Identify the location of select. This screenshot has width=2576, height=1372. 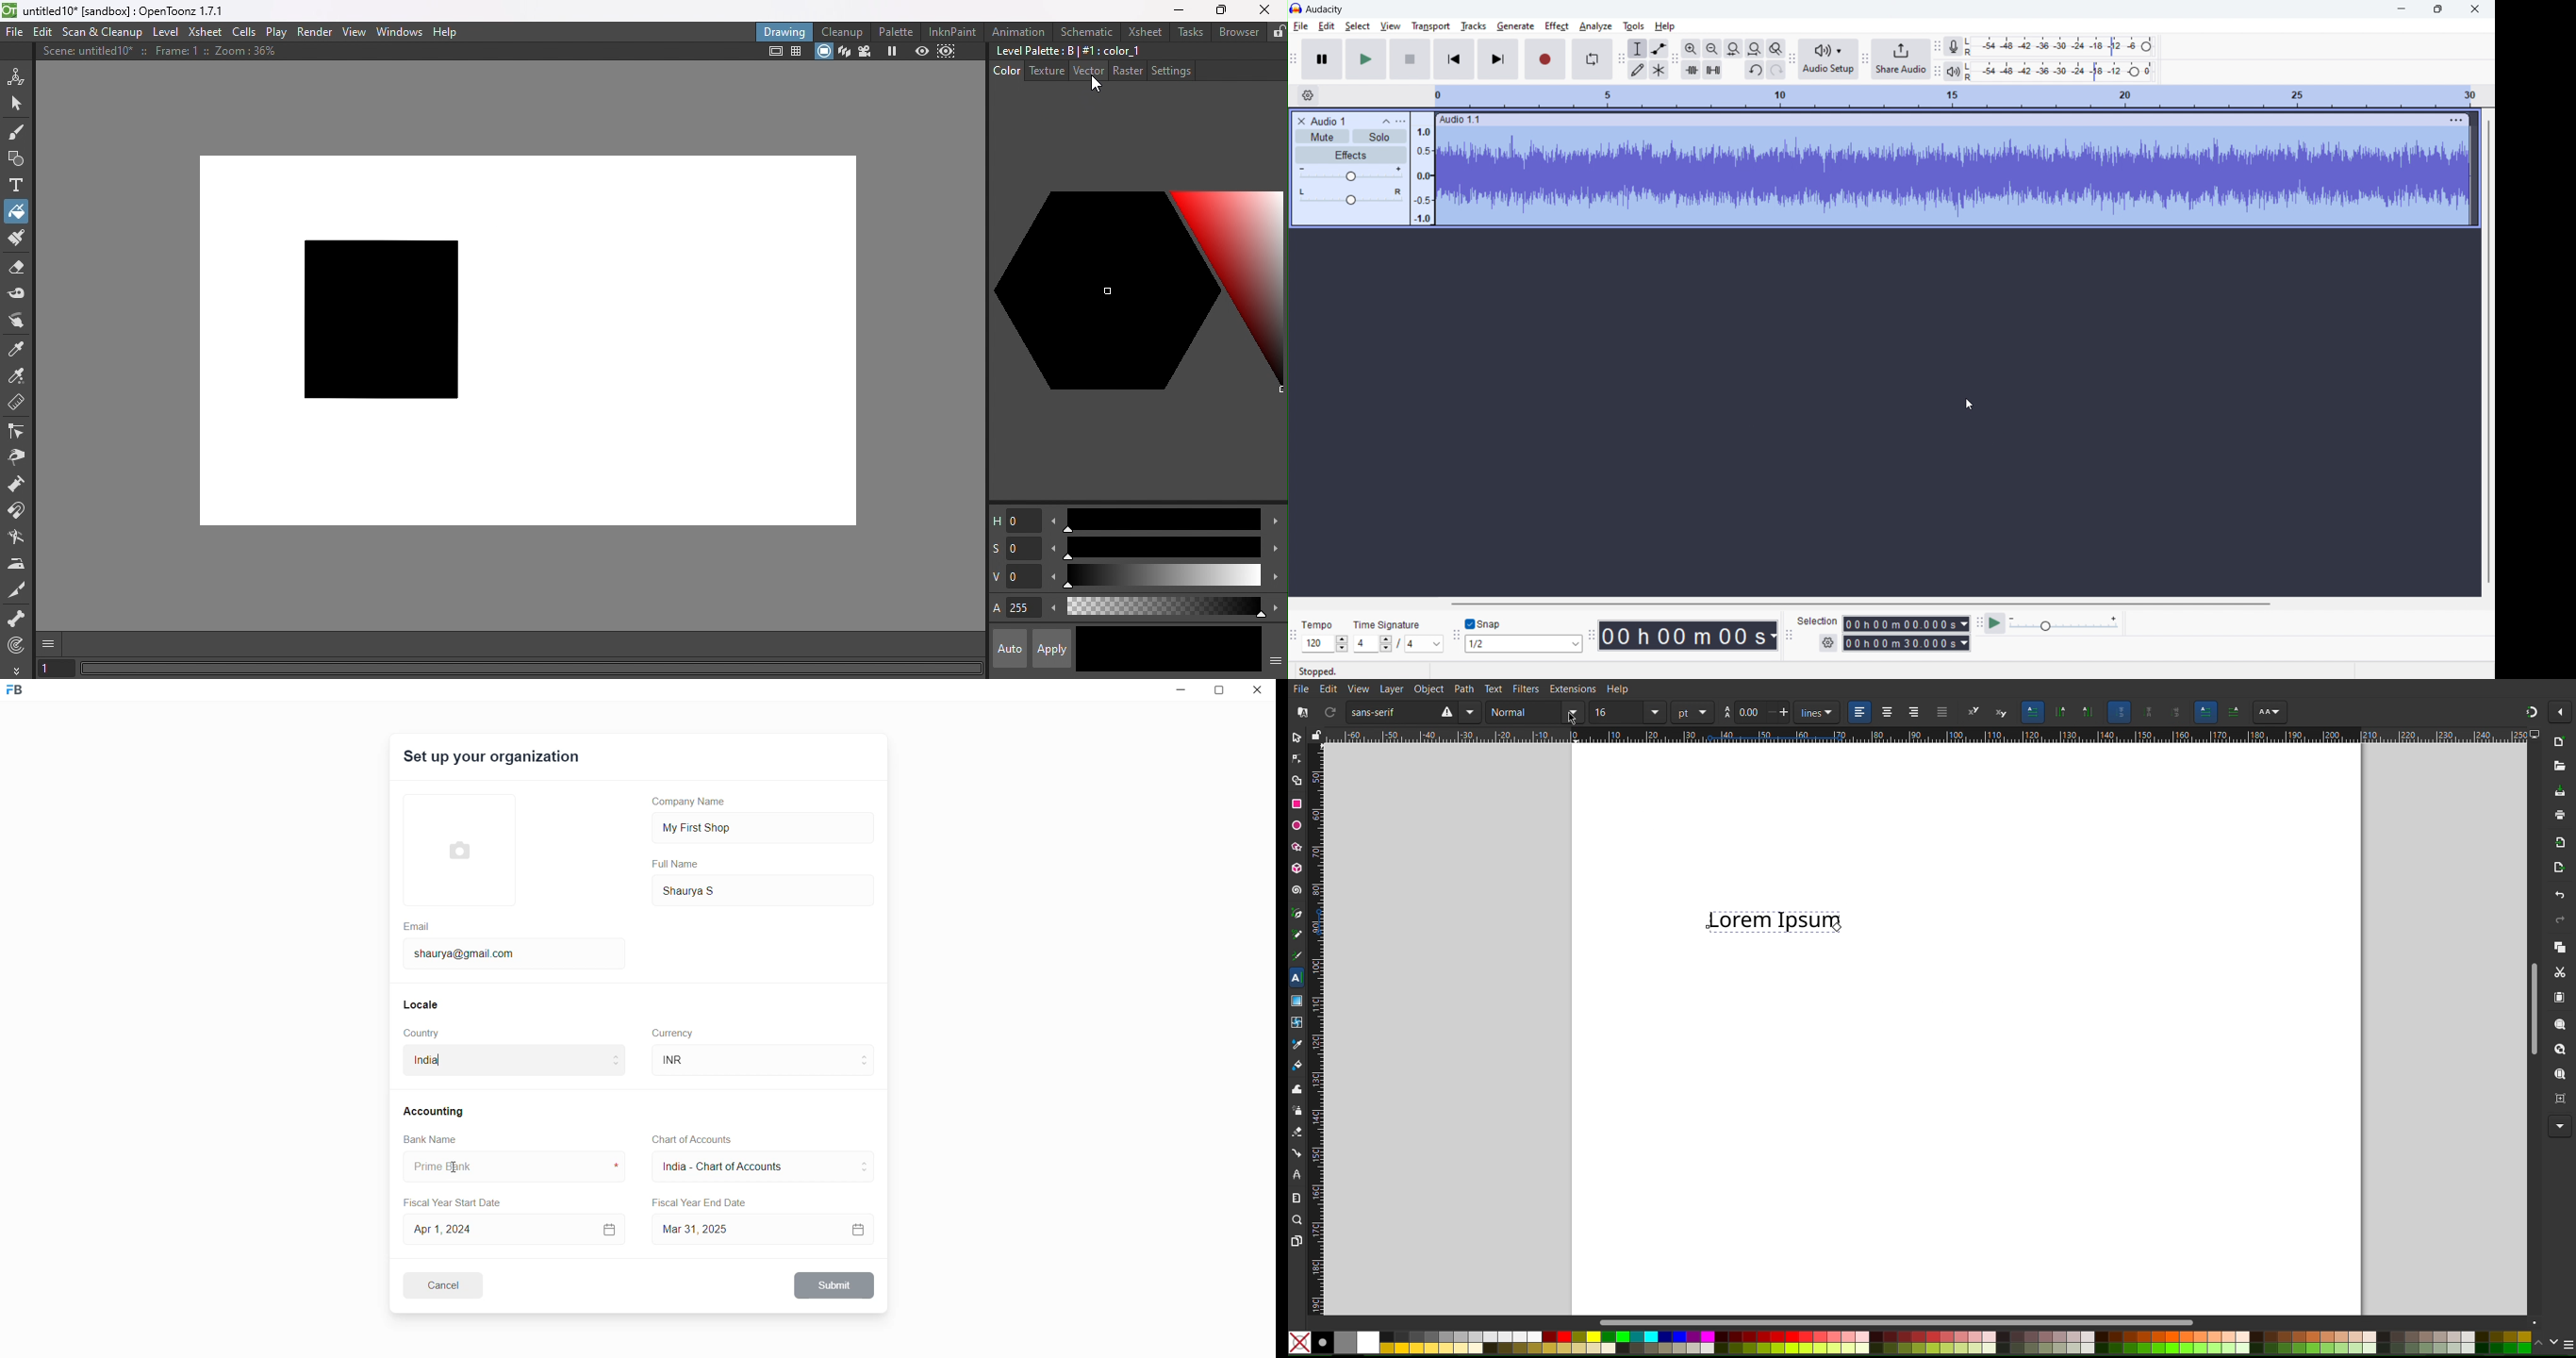
(1358, 26).